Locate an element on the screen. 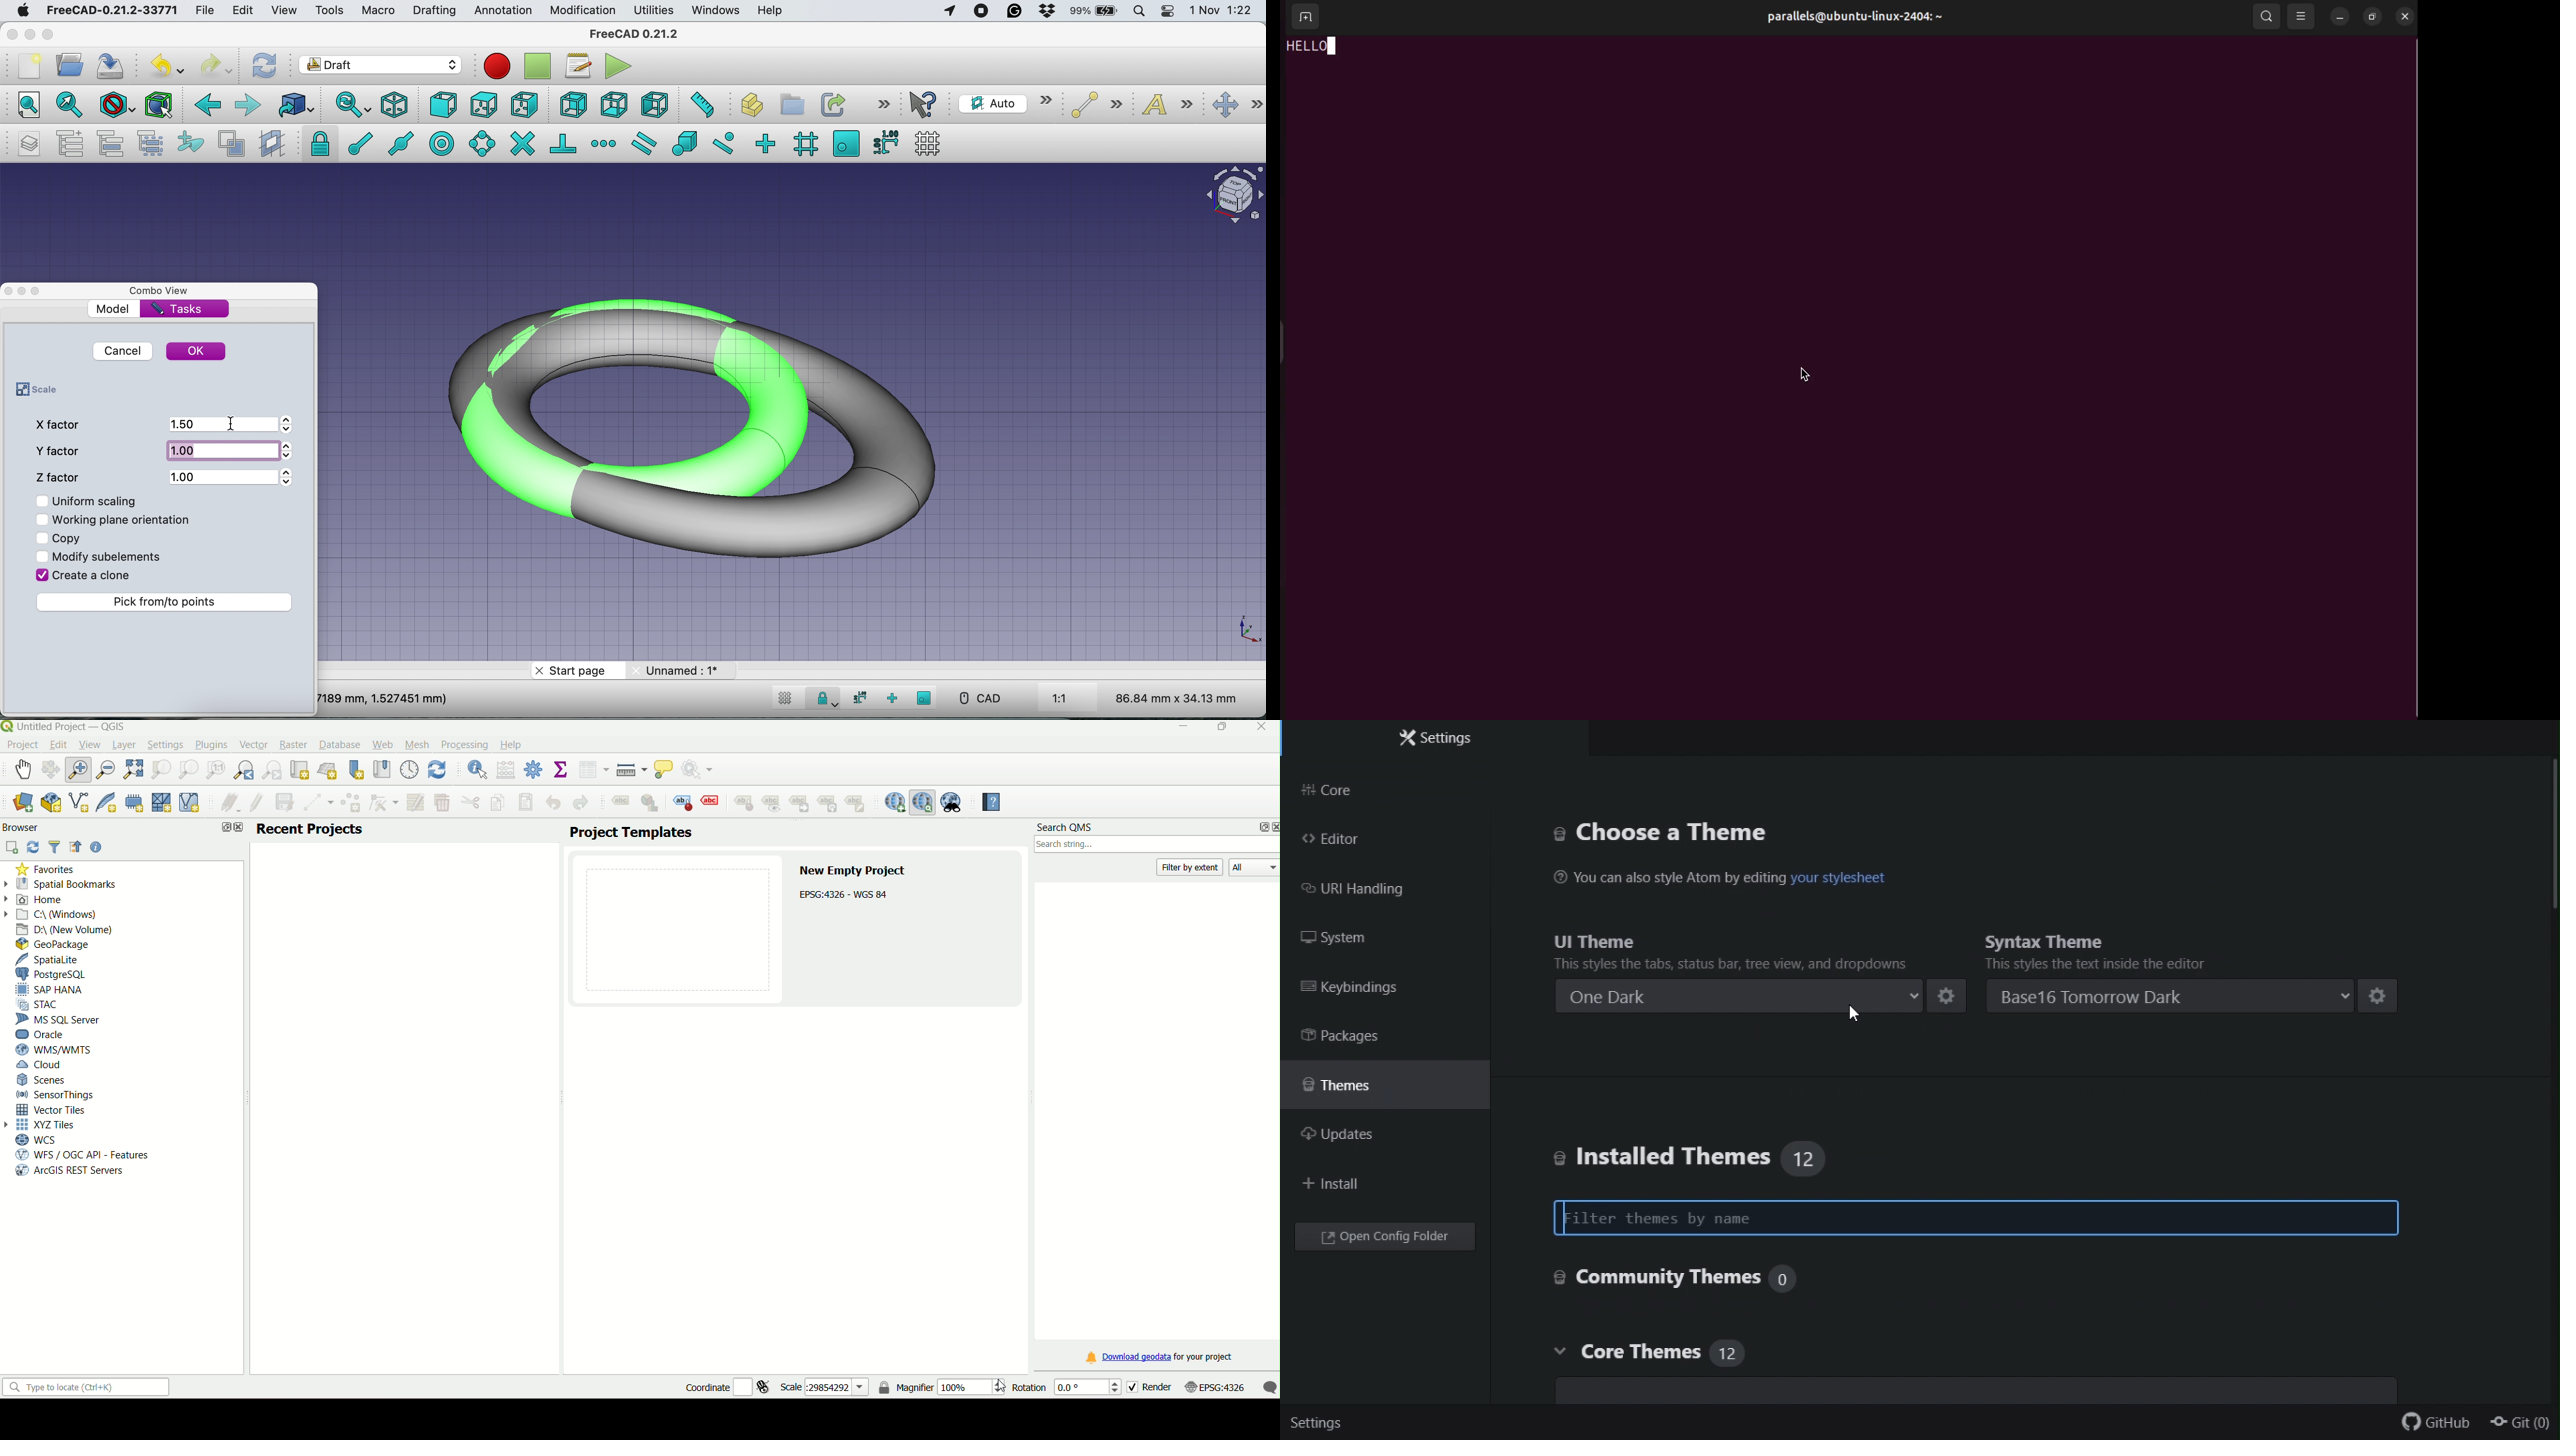  toggle edit is located at coordinates (255, 803).